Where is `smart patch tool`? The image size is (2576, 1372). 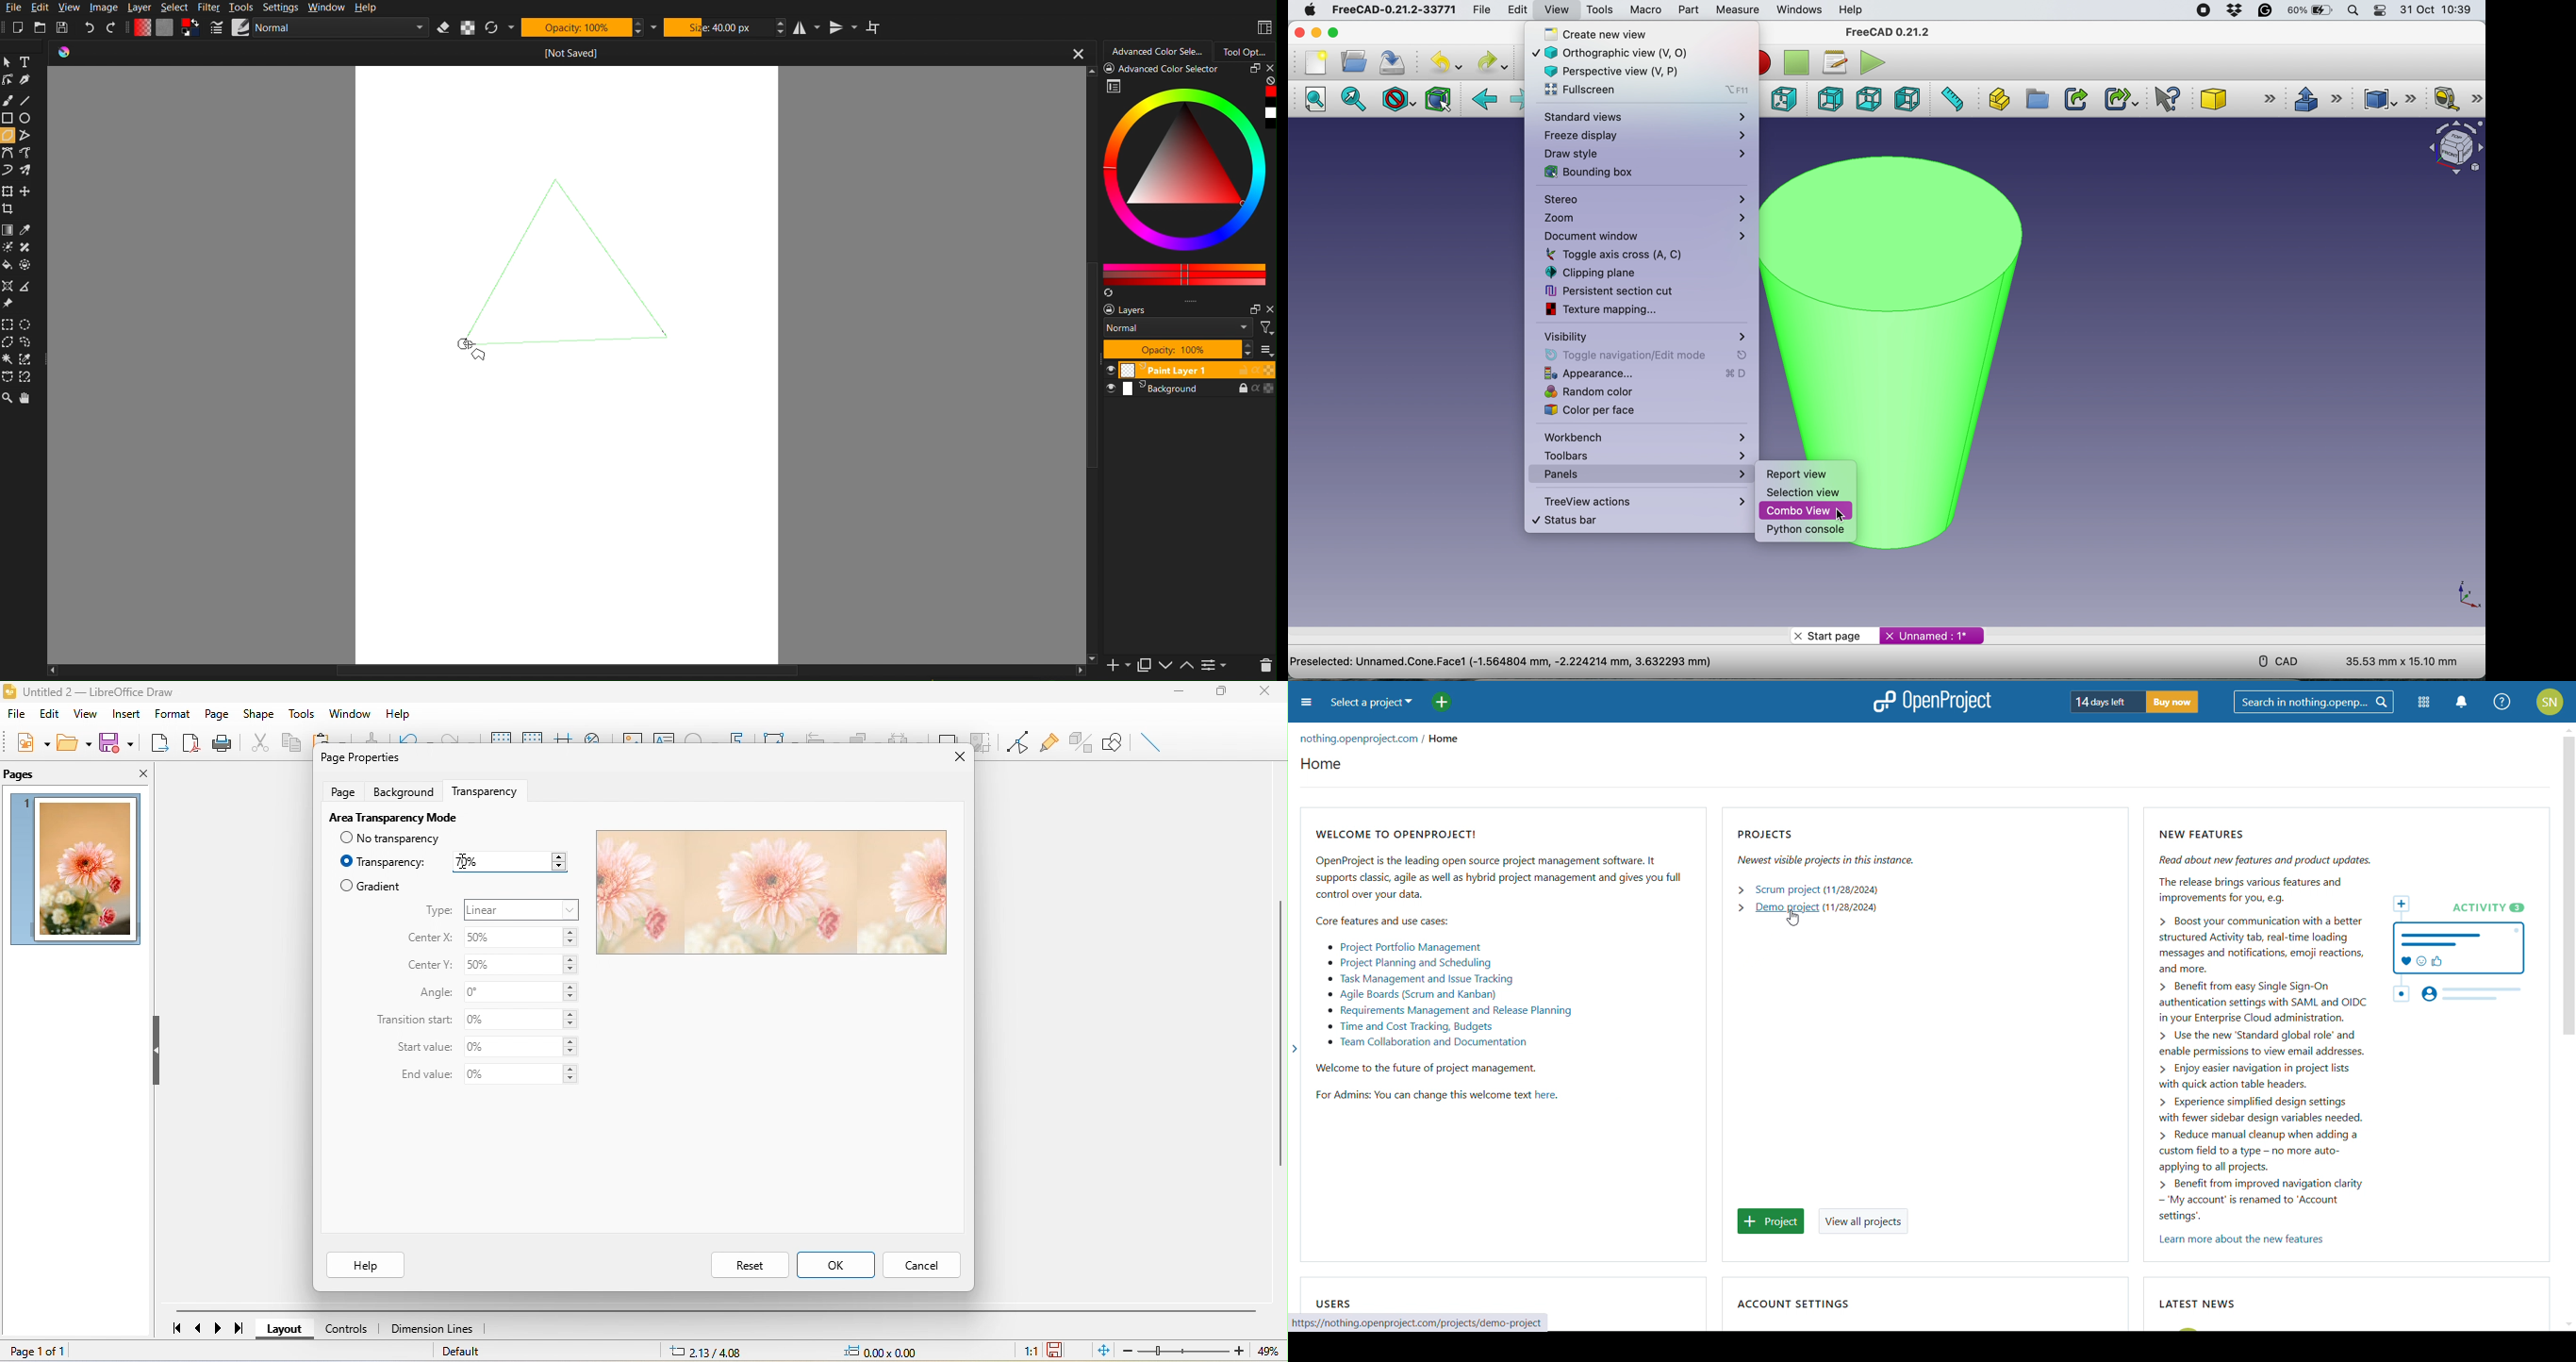
smart patch tool is located at coordinates (27, 246).